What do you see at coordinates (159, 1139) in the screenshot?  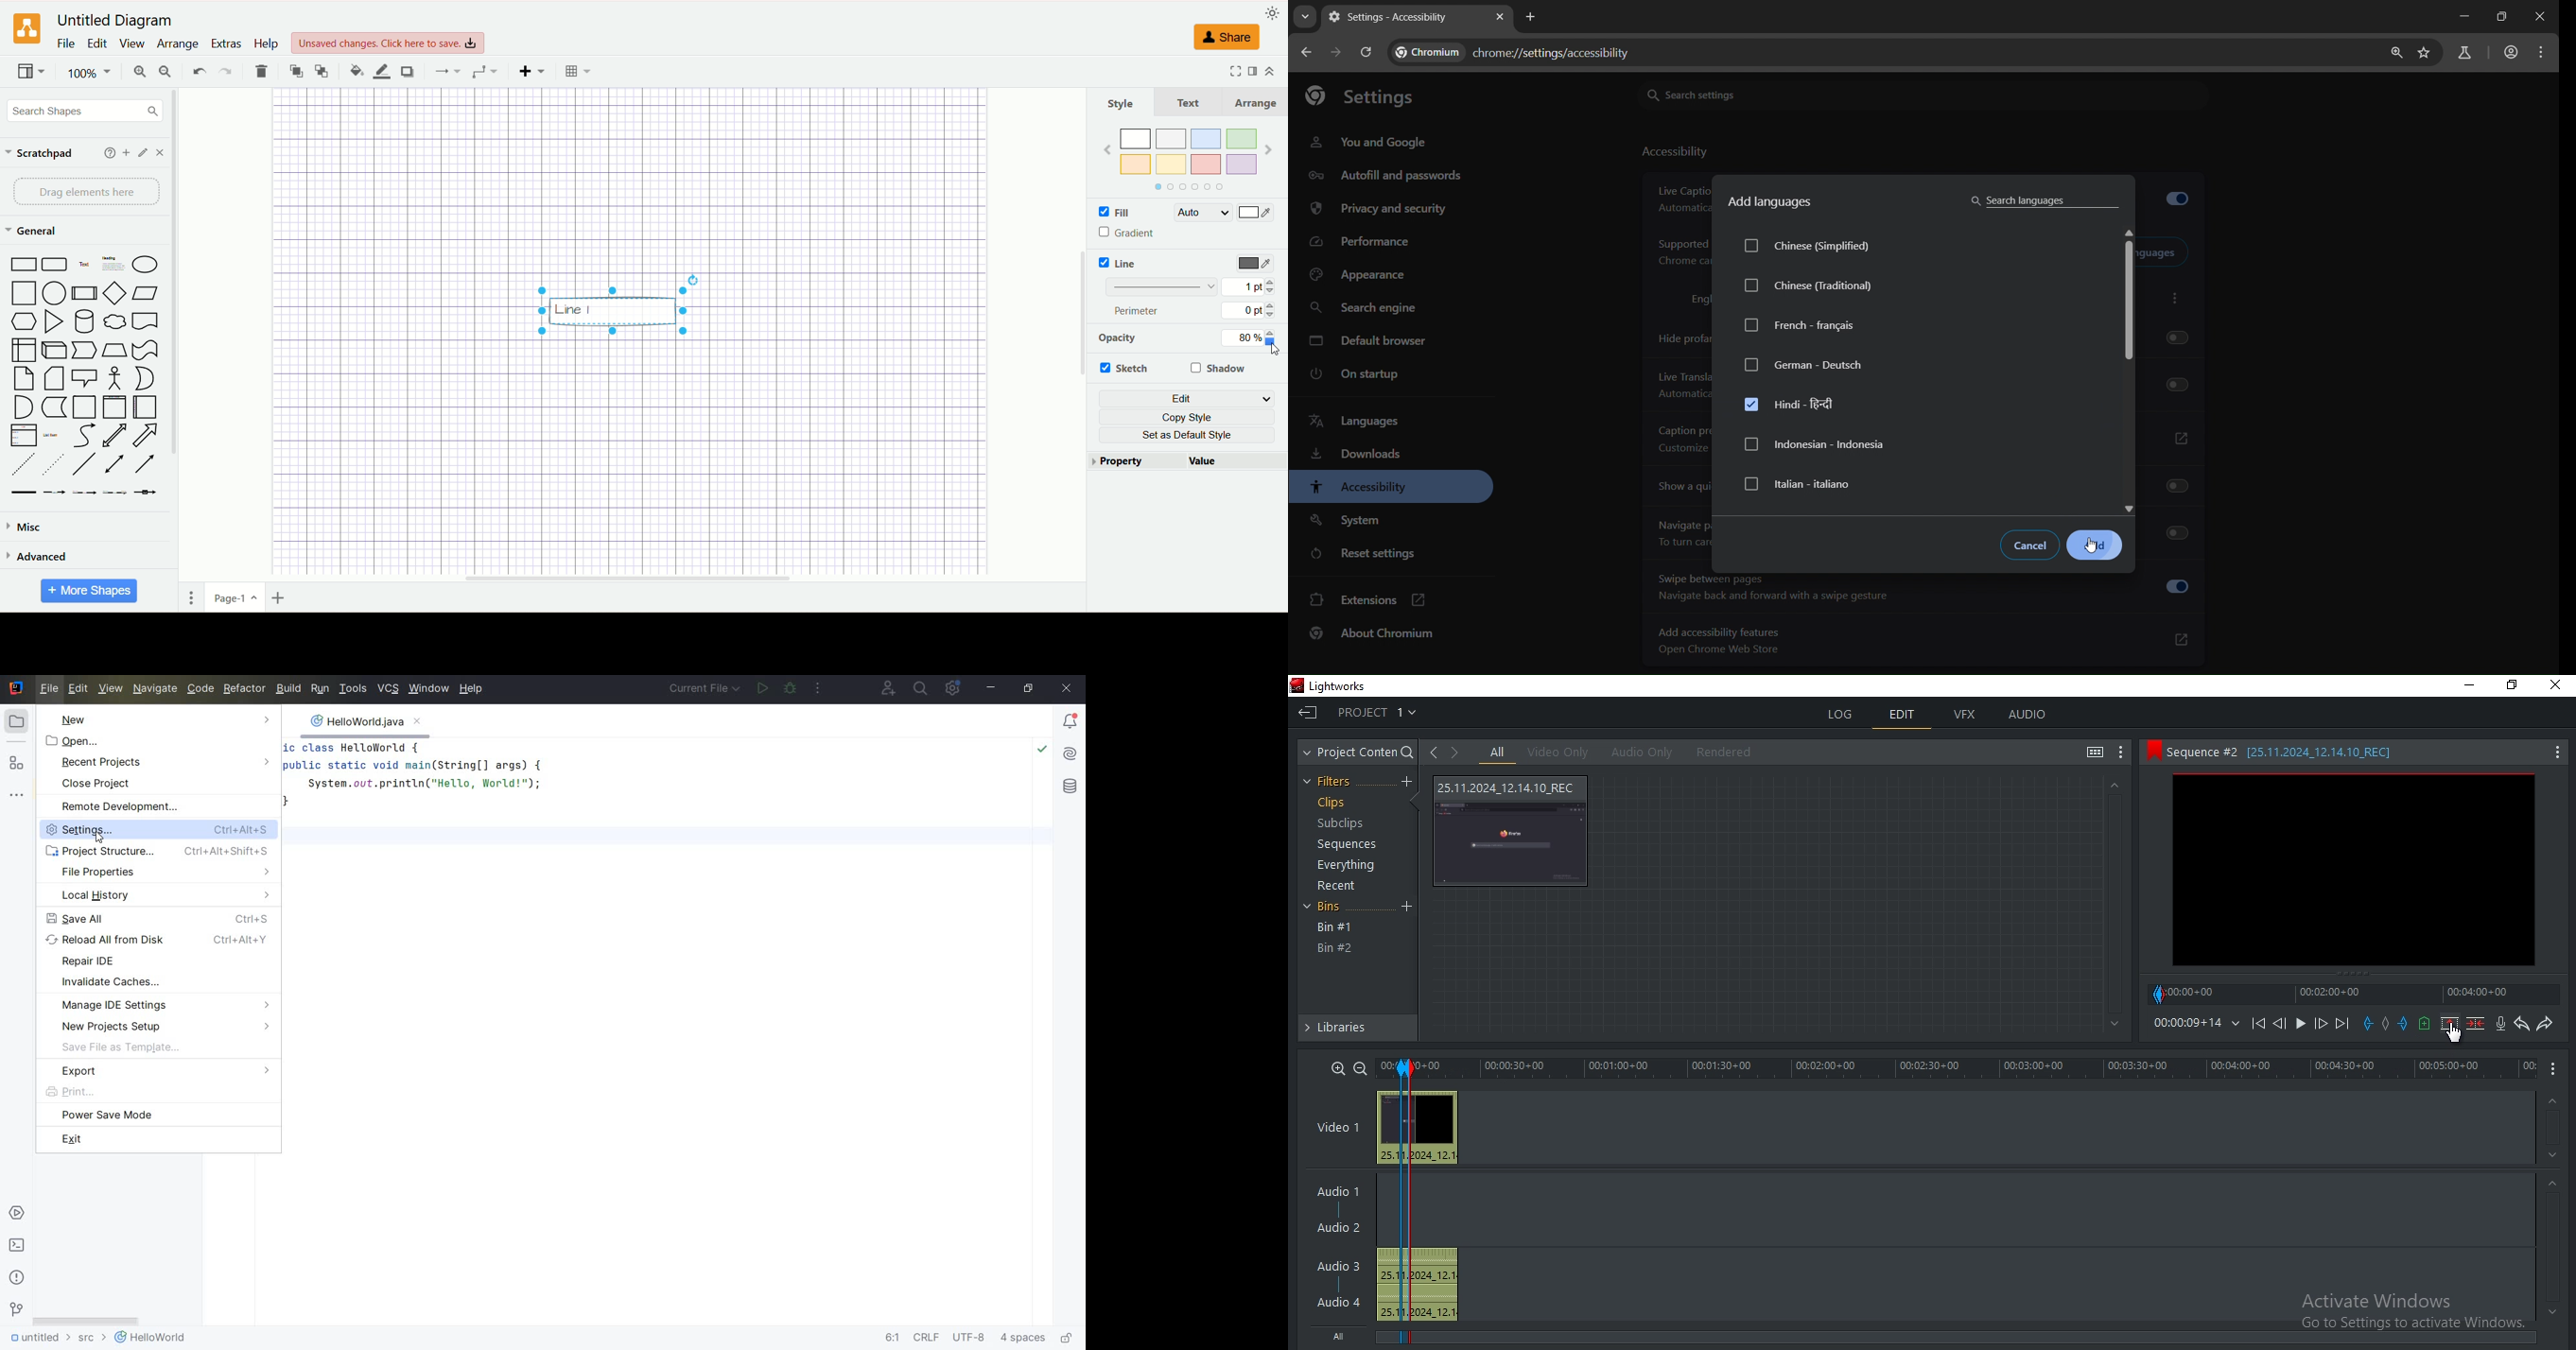 I see `EXIT` at bounding box center [159, 1139].